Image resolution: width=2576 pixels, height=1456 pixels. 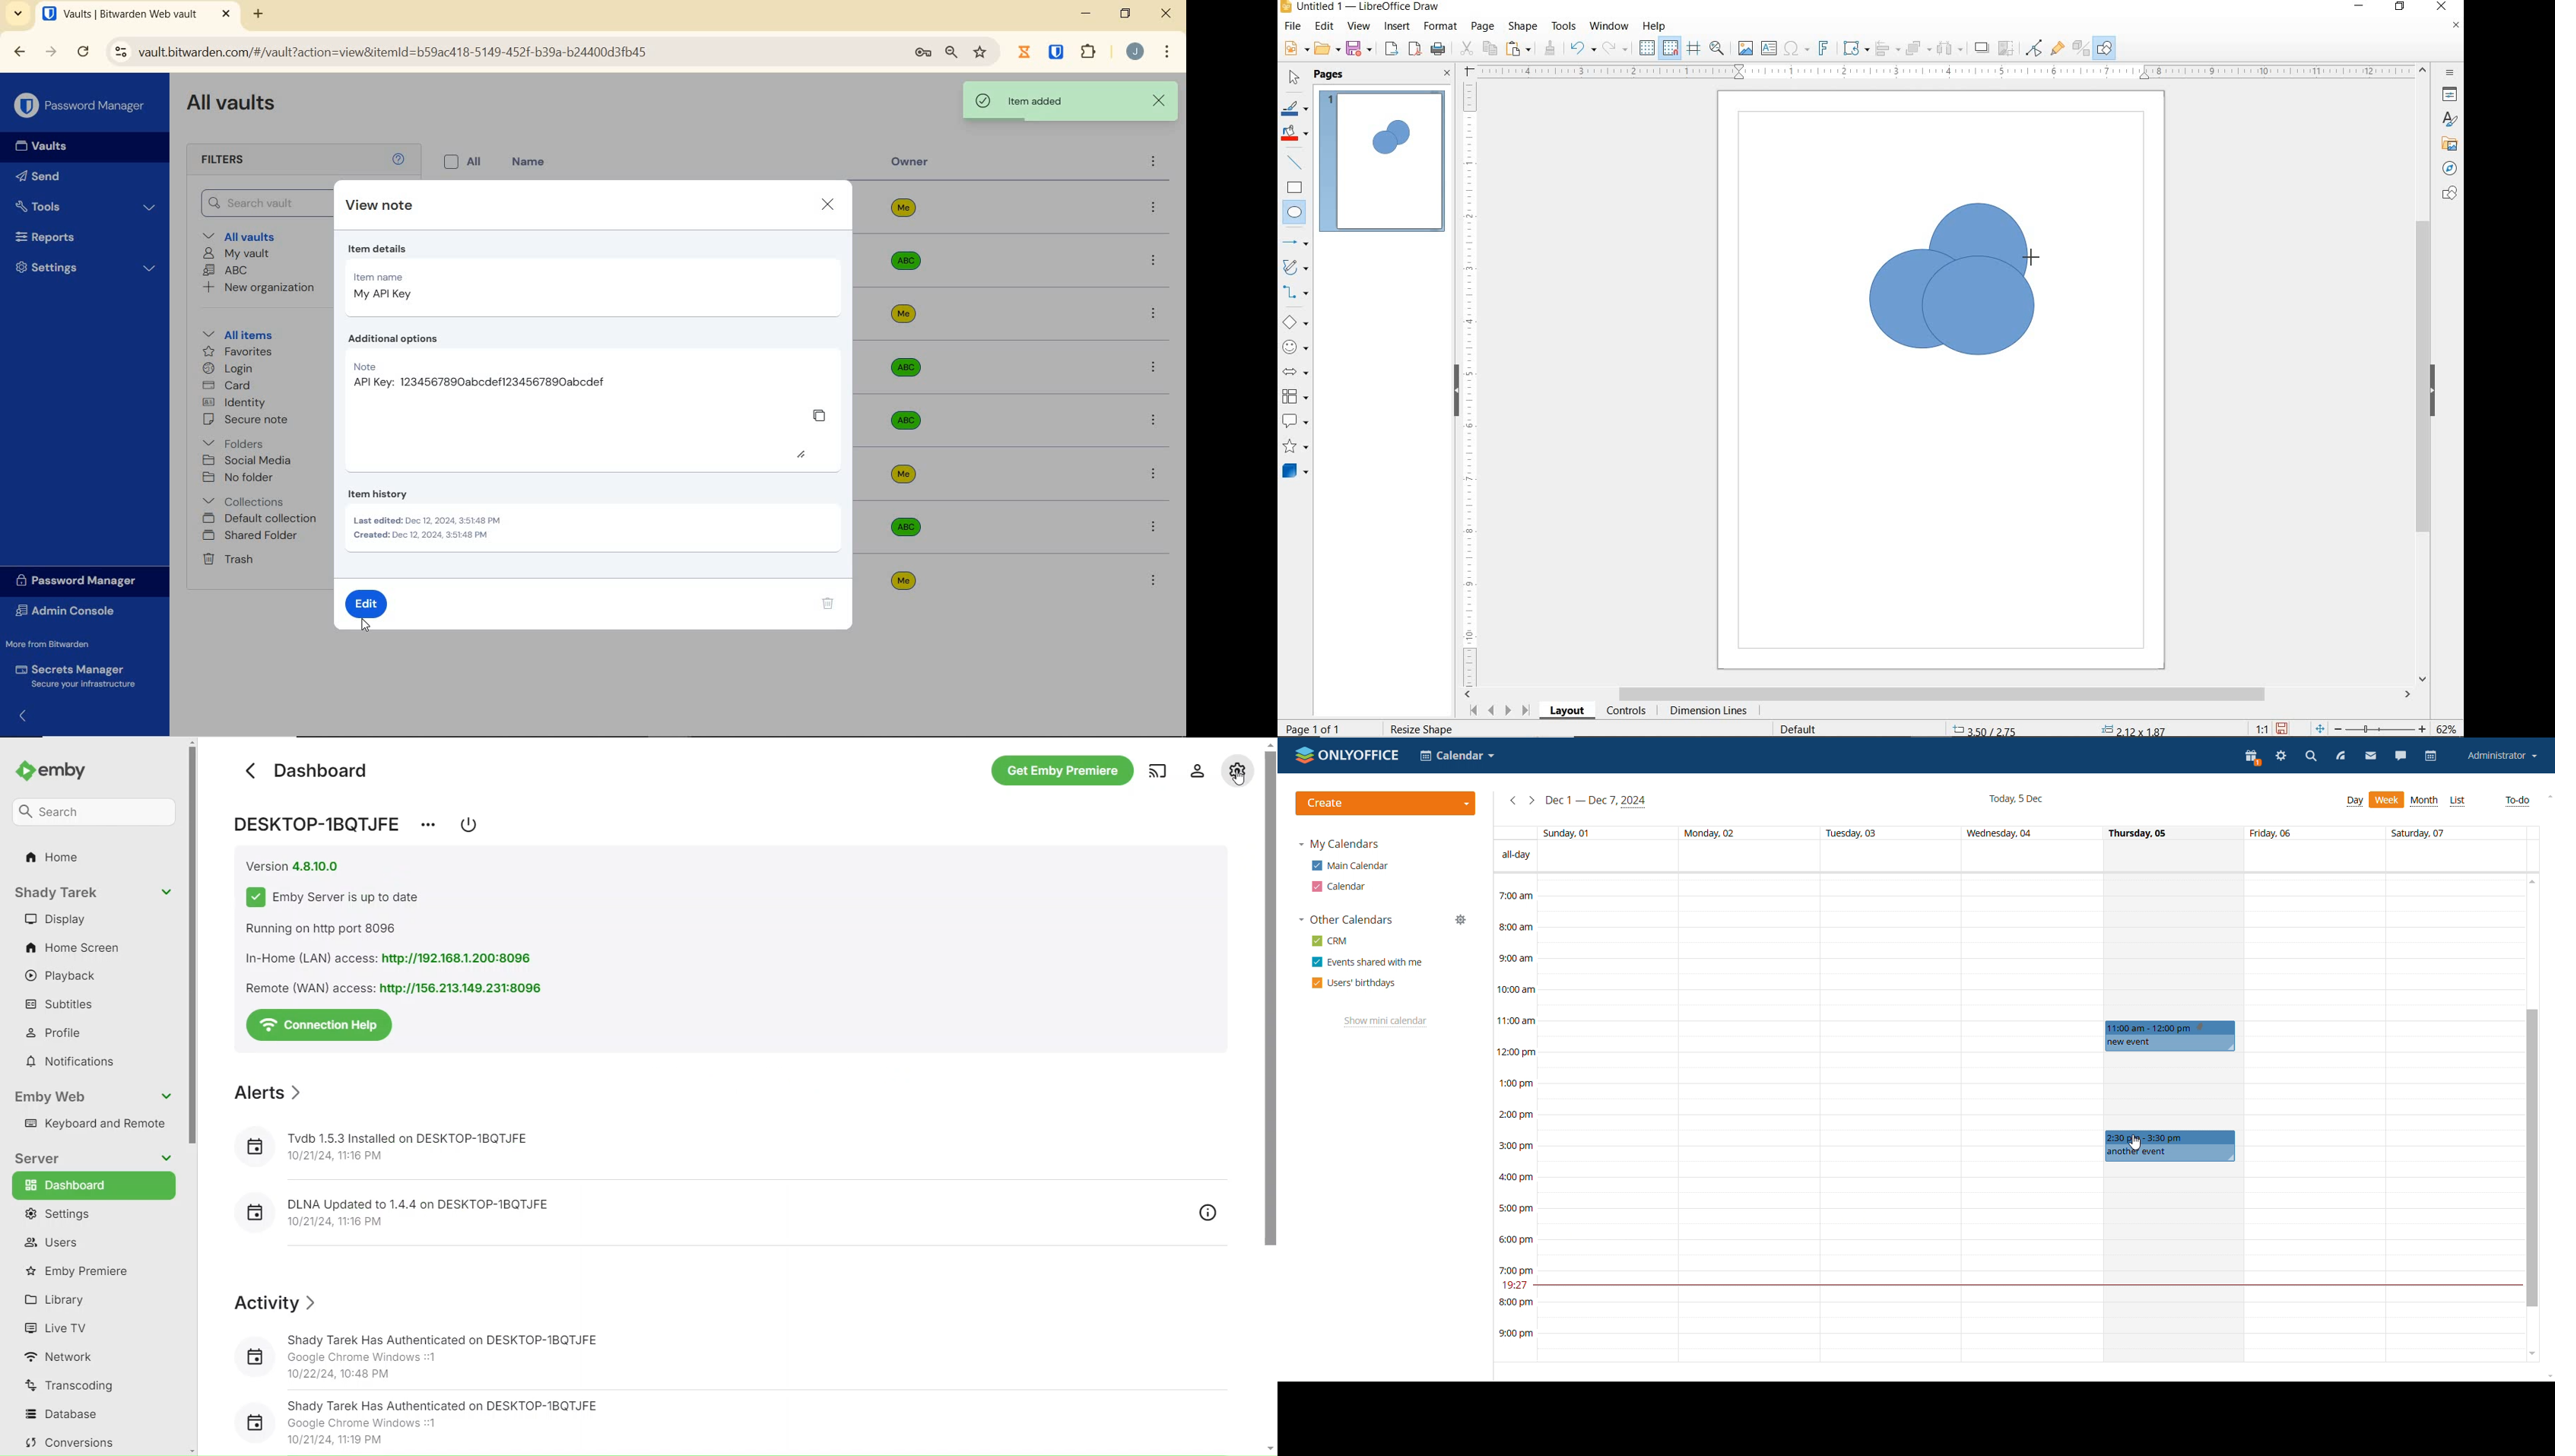 What do you see at coordinates (1296, 292) in the screenshot?
I see `CONNECTORS` at bounding box center [1296, 292].